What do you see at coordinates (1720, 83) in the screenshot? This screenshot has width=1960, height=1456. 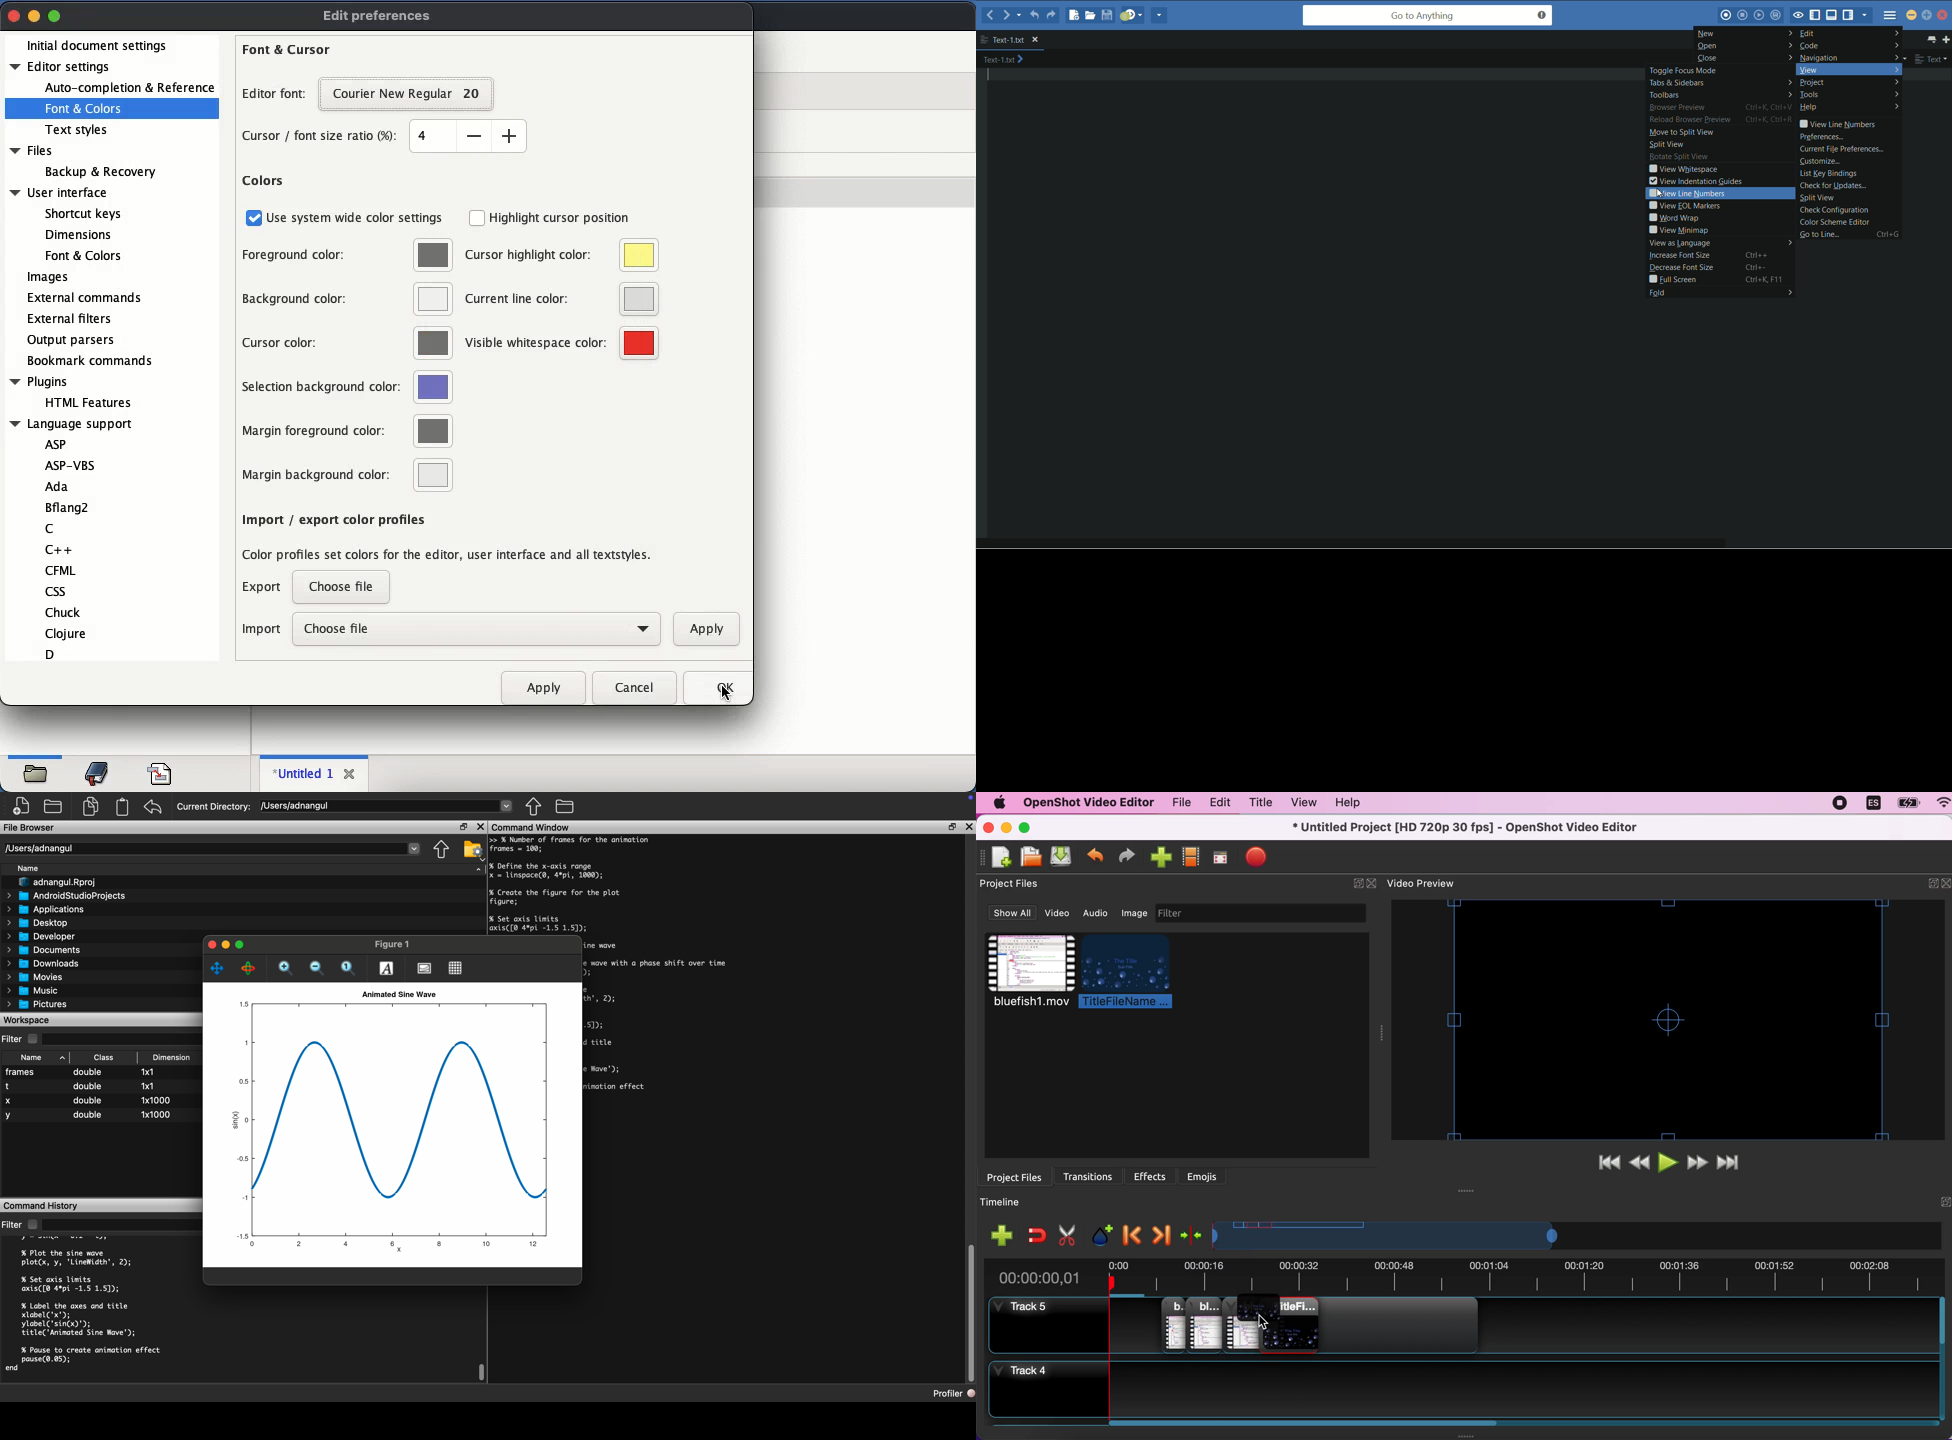 I see `tabs and sidebars` at bounding box center [1720, 83].